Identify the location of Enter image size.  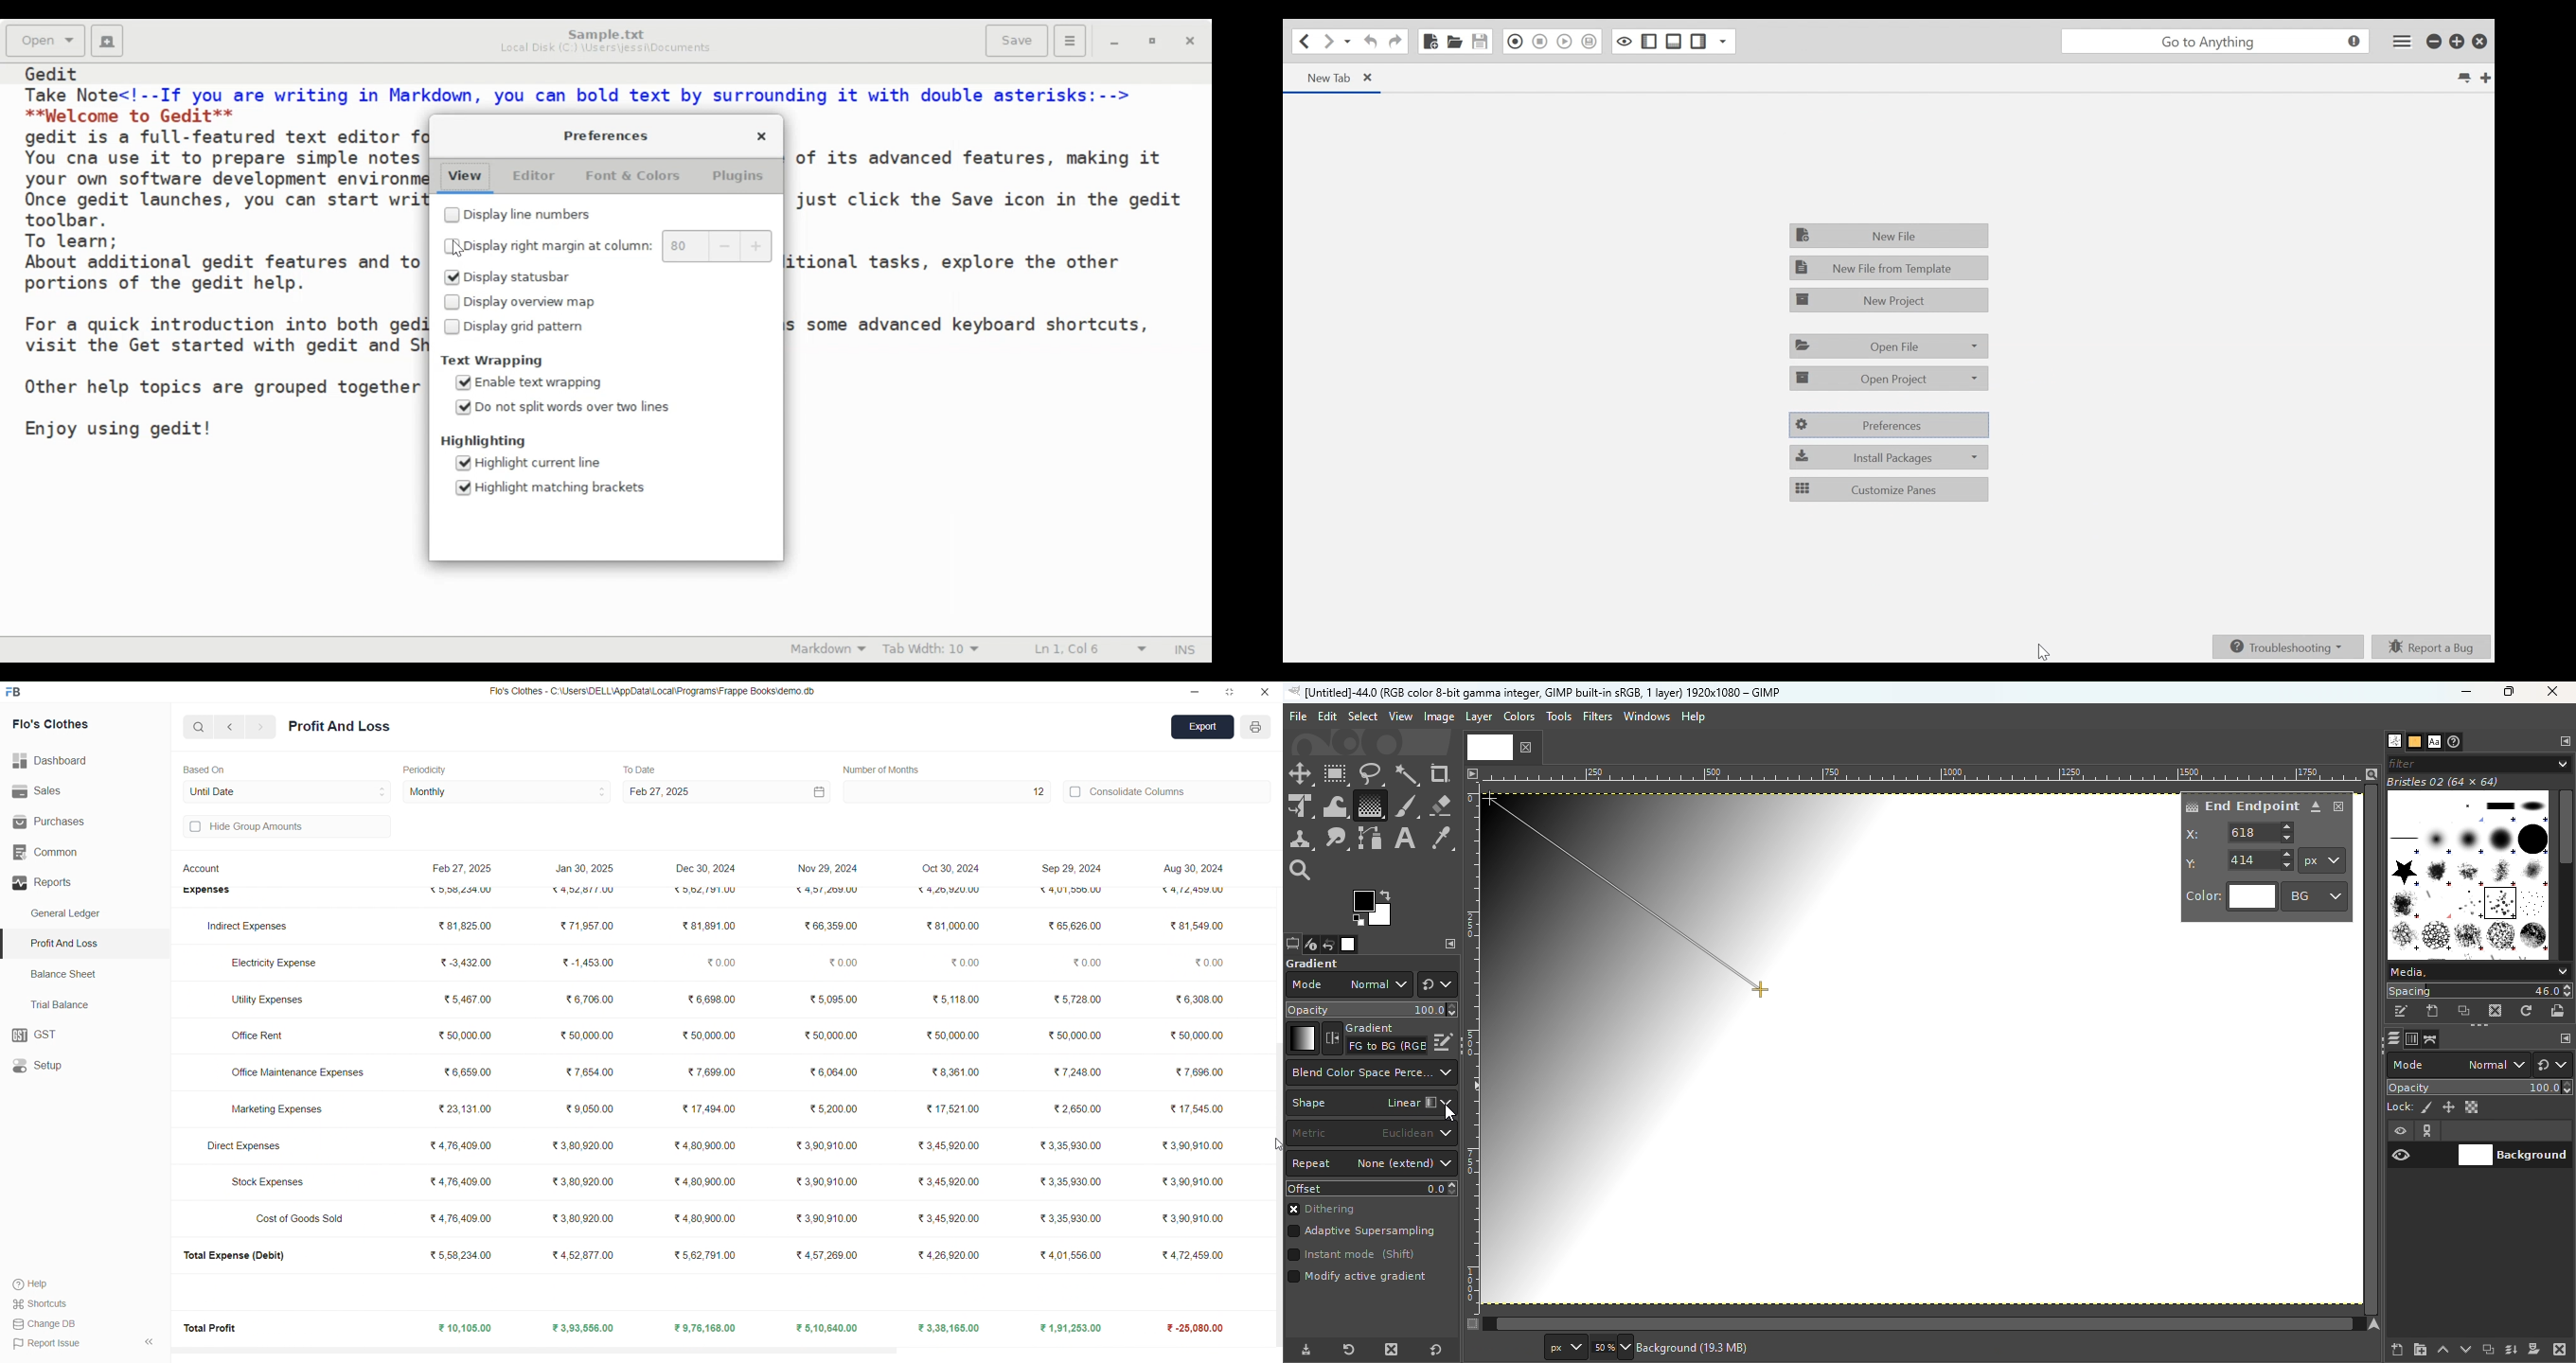
(1609, 1348).